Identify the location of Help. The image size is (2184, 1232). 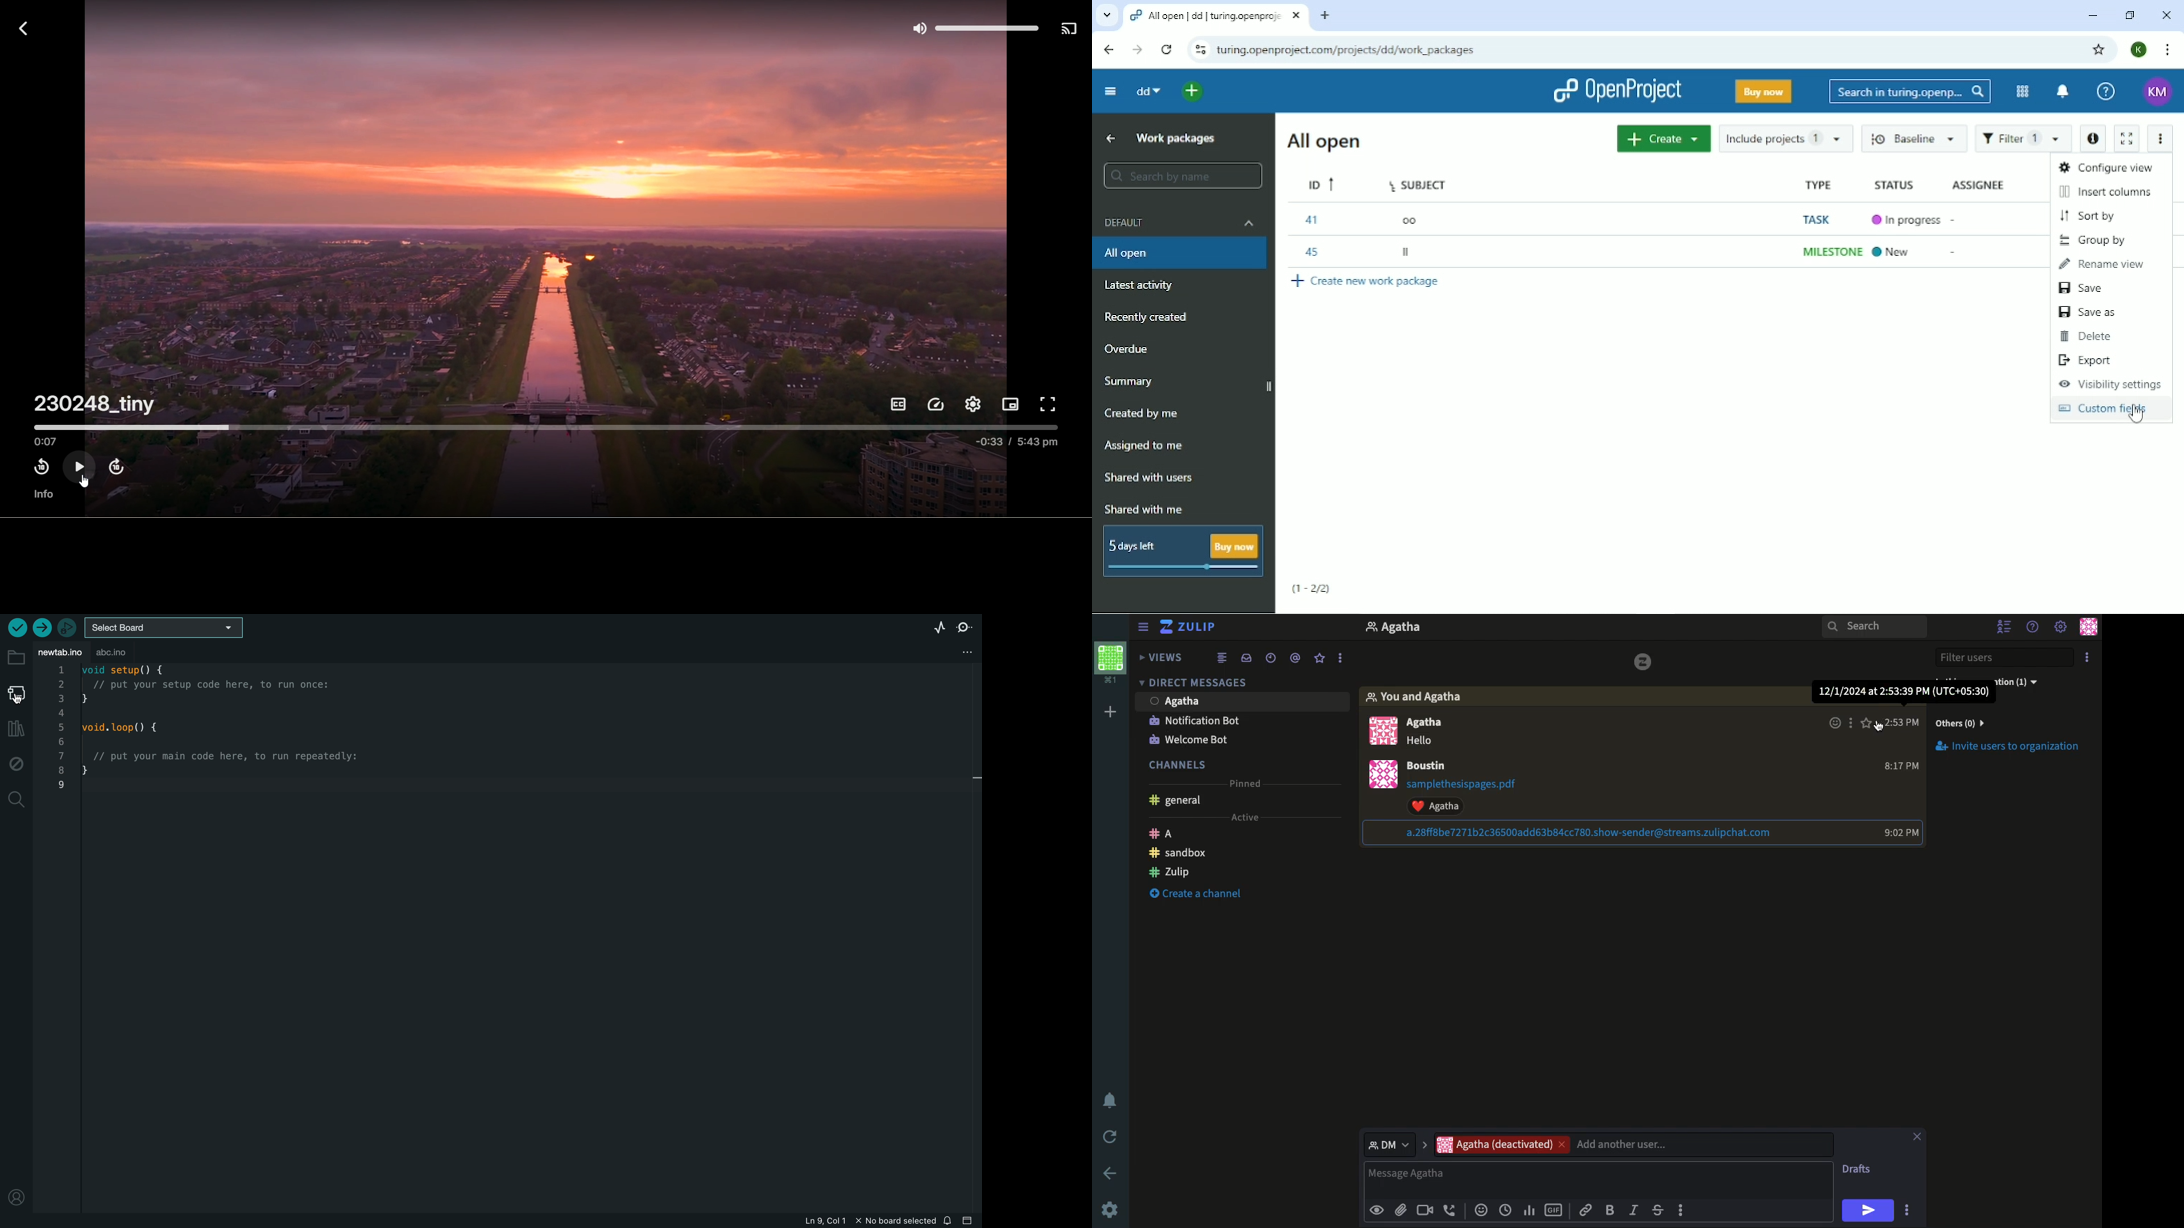
(2105, 92).